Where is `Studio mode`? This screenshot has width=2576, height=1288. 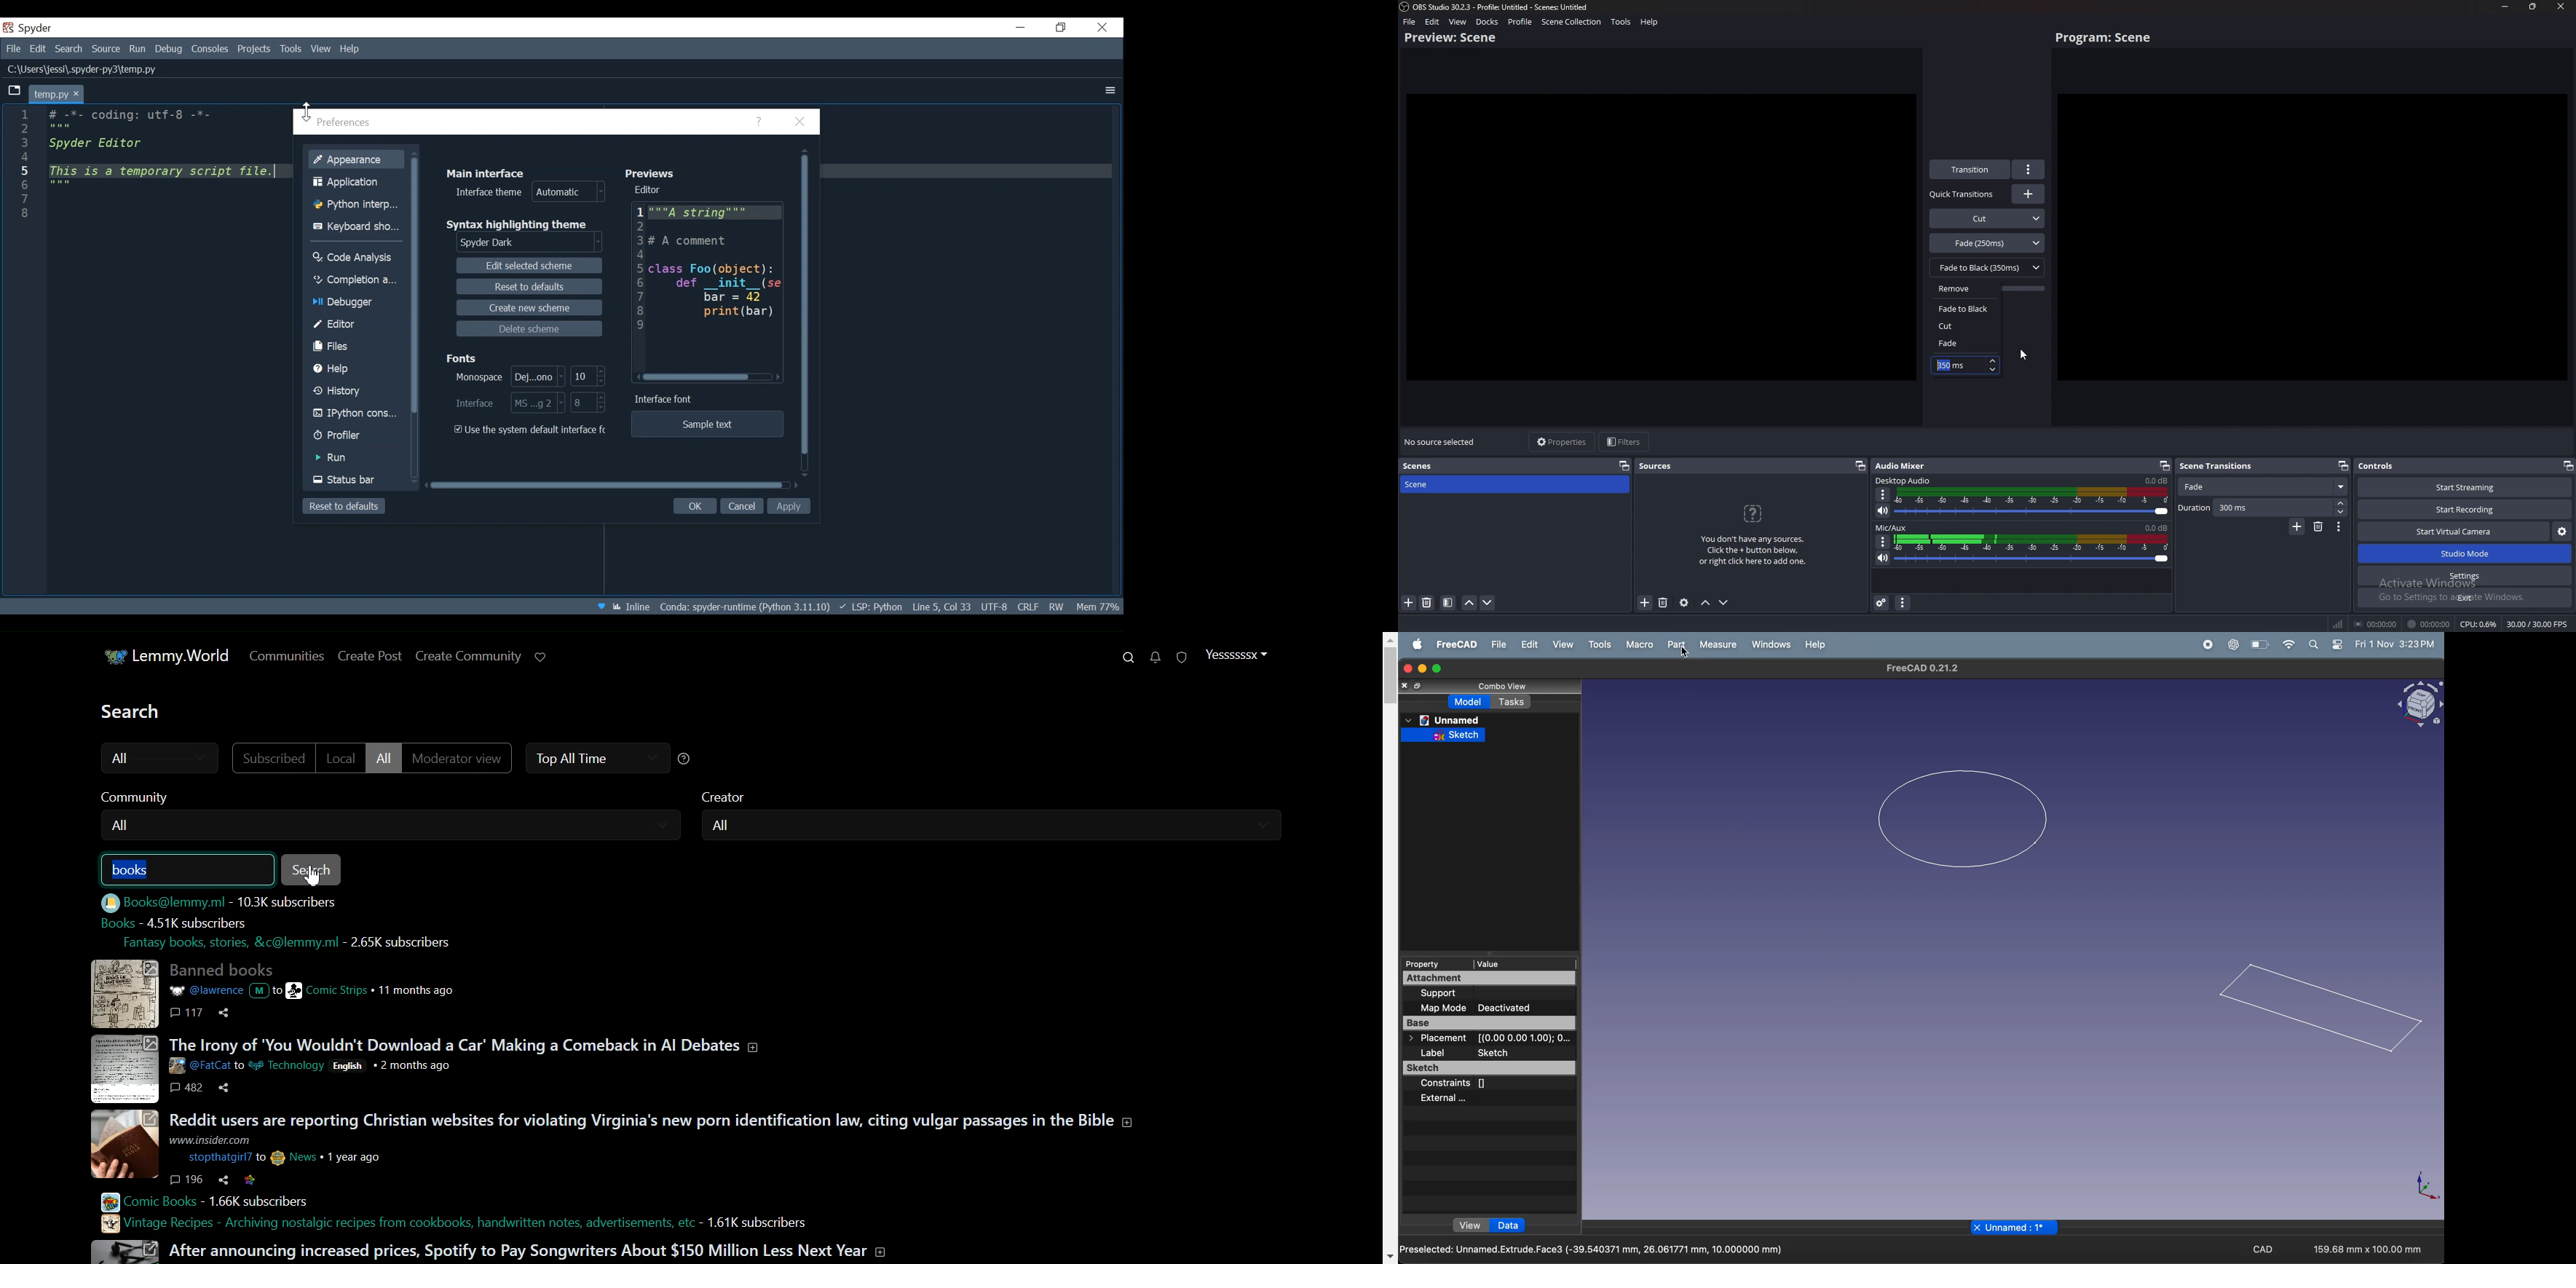 Studio mode is located at coordinates (2465, 554).